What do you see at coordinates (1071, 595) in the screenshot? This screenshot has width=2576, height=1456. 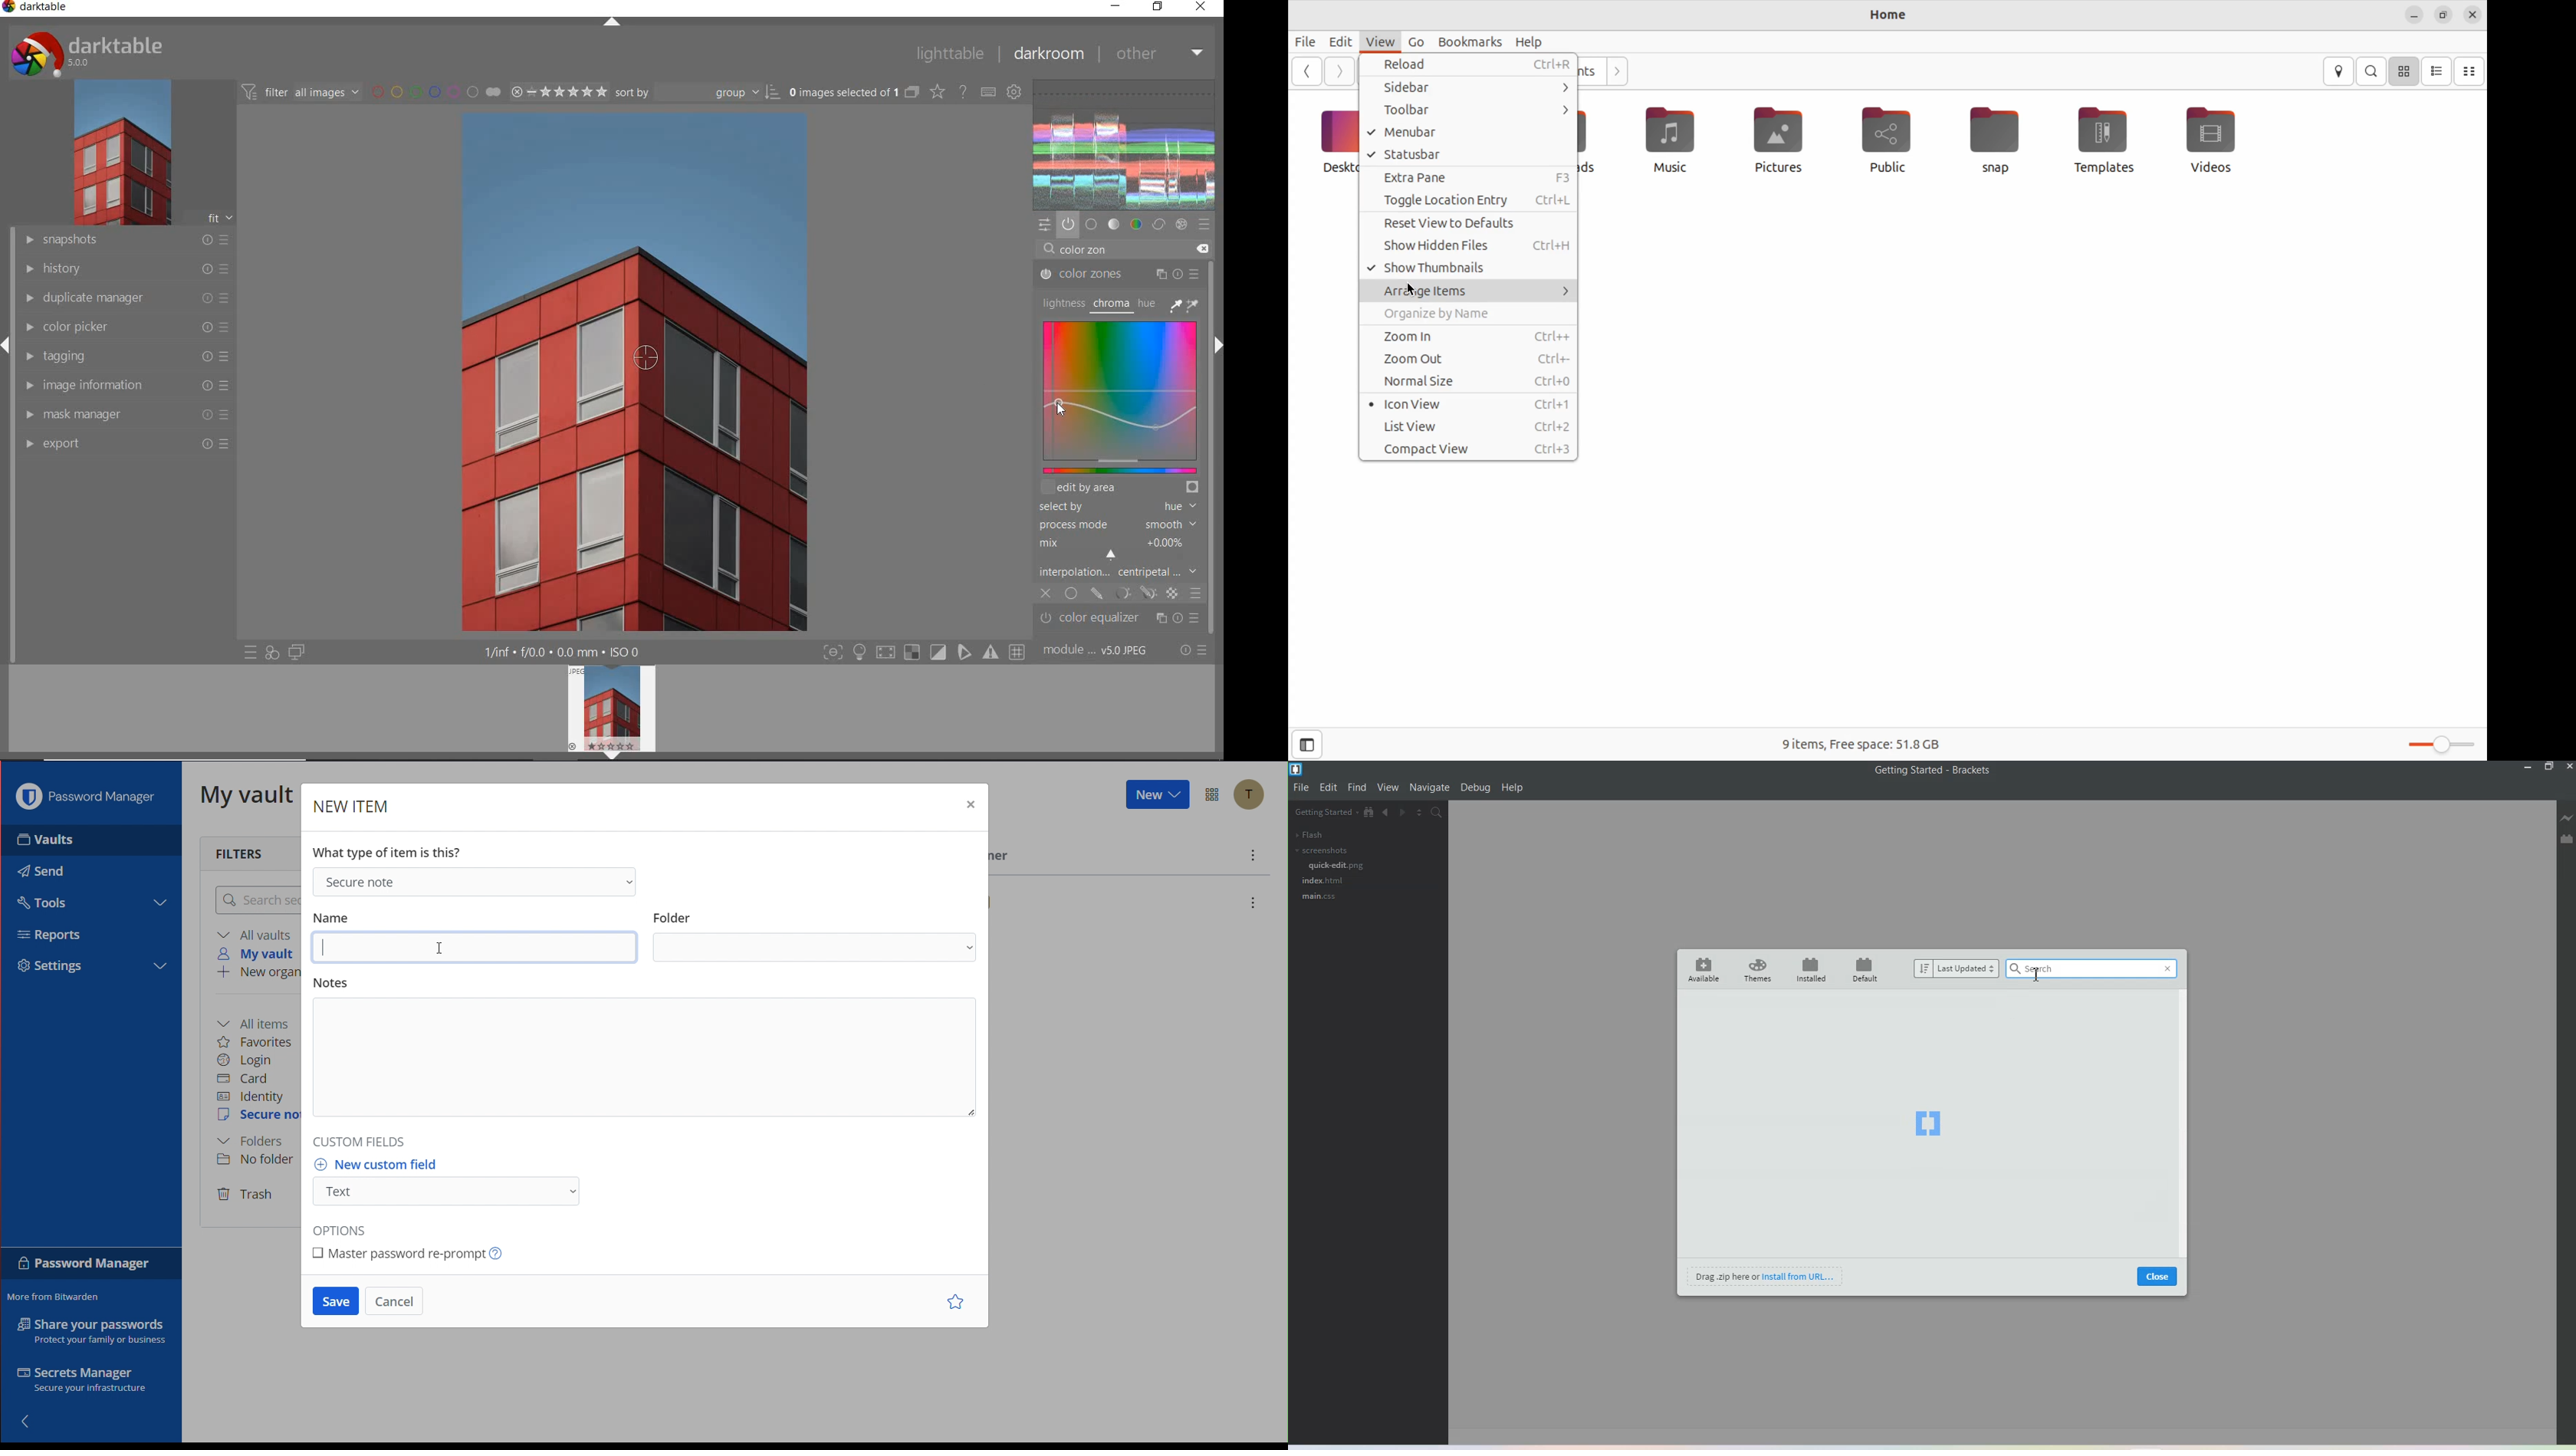 I see `UNIFORMLY` at bounding box center [1071, 595].